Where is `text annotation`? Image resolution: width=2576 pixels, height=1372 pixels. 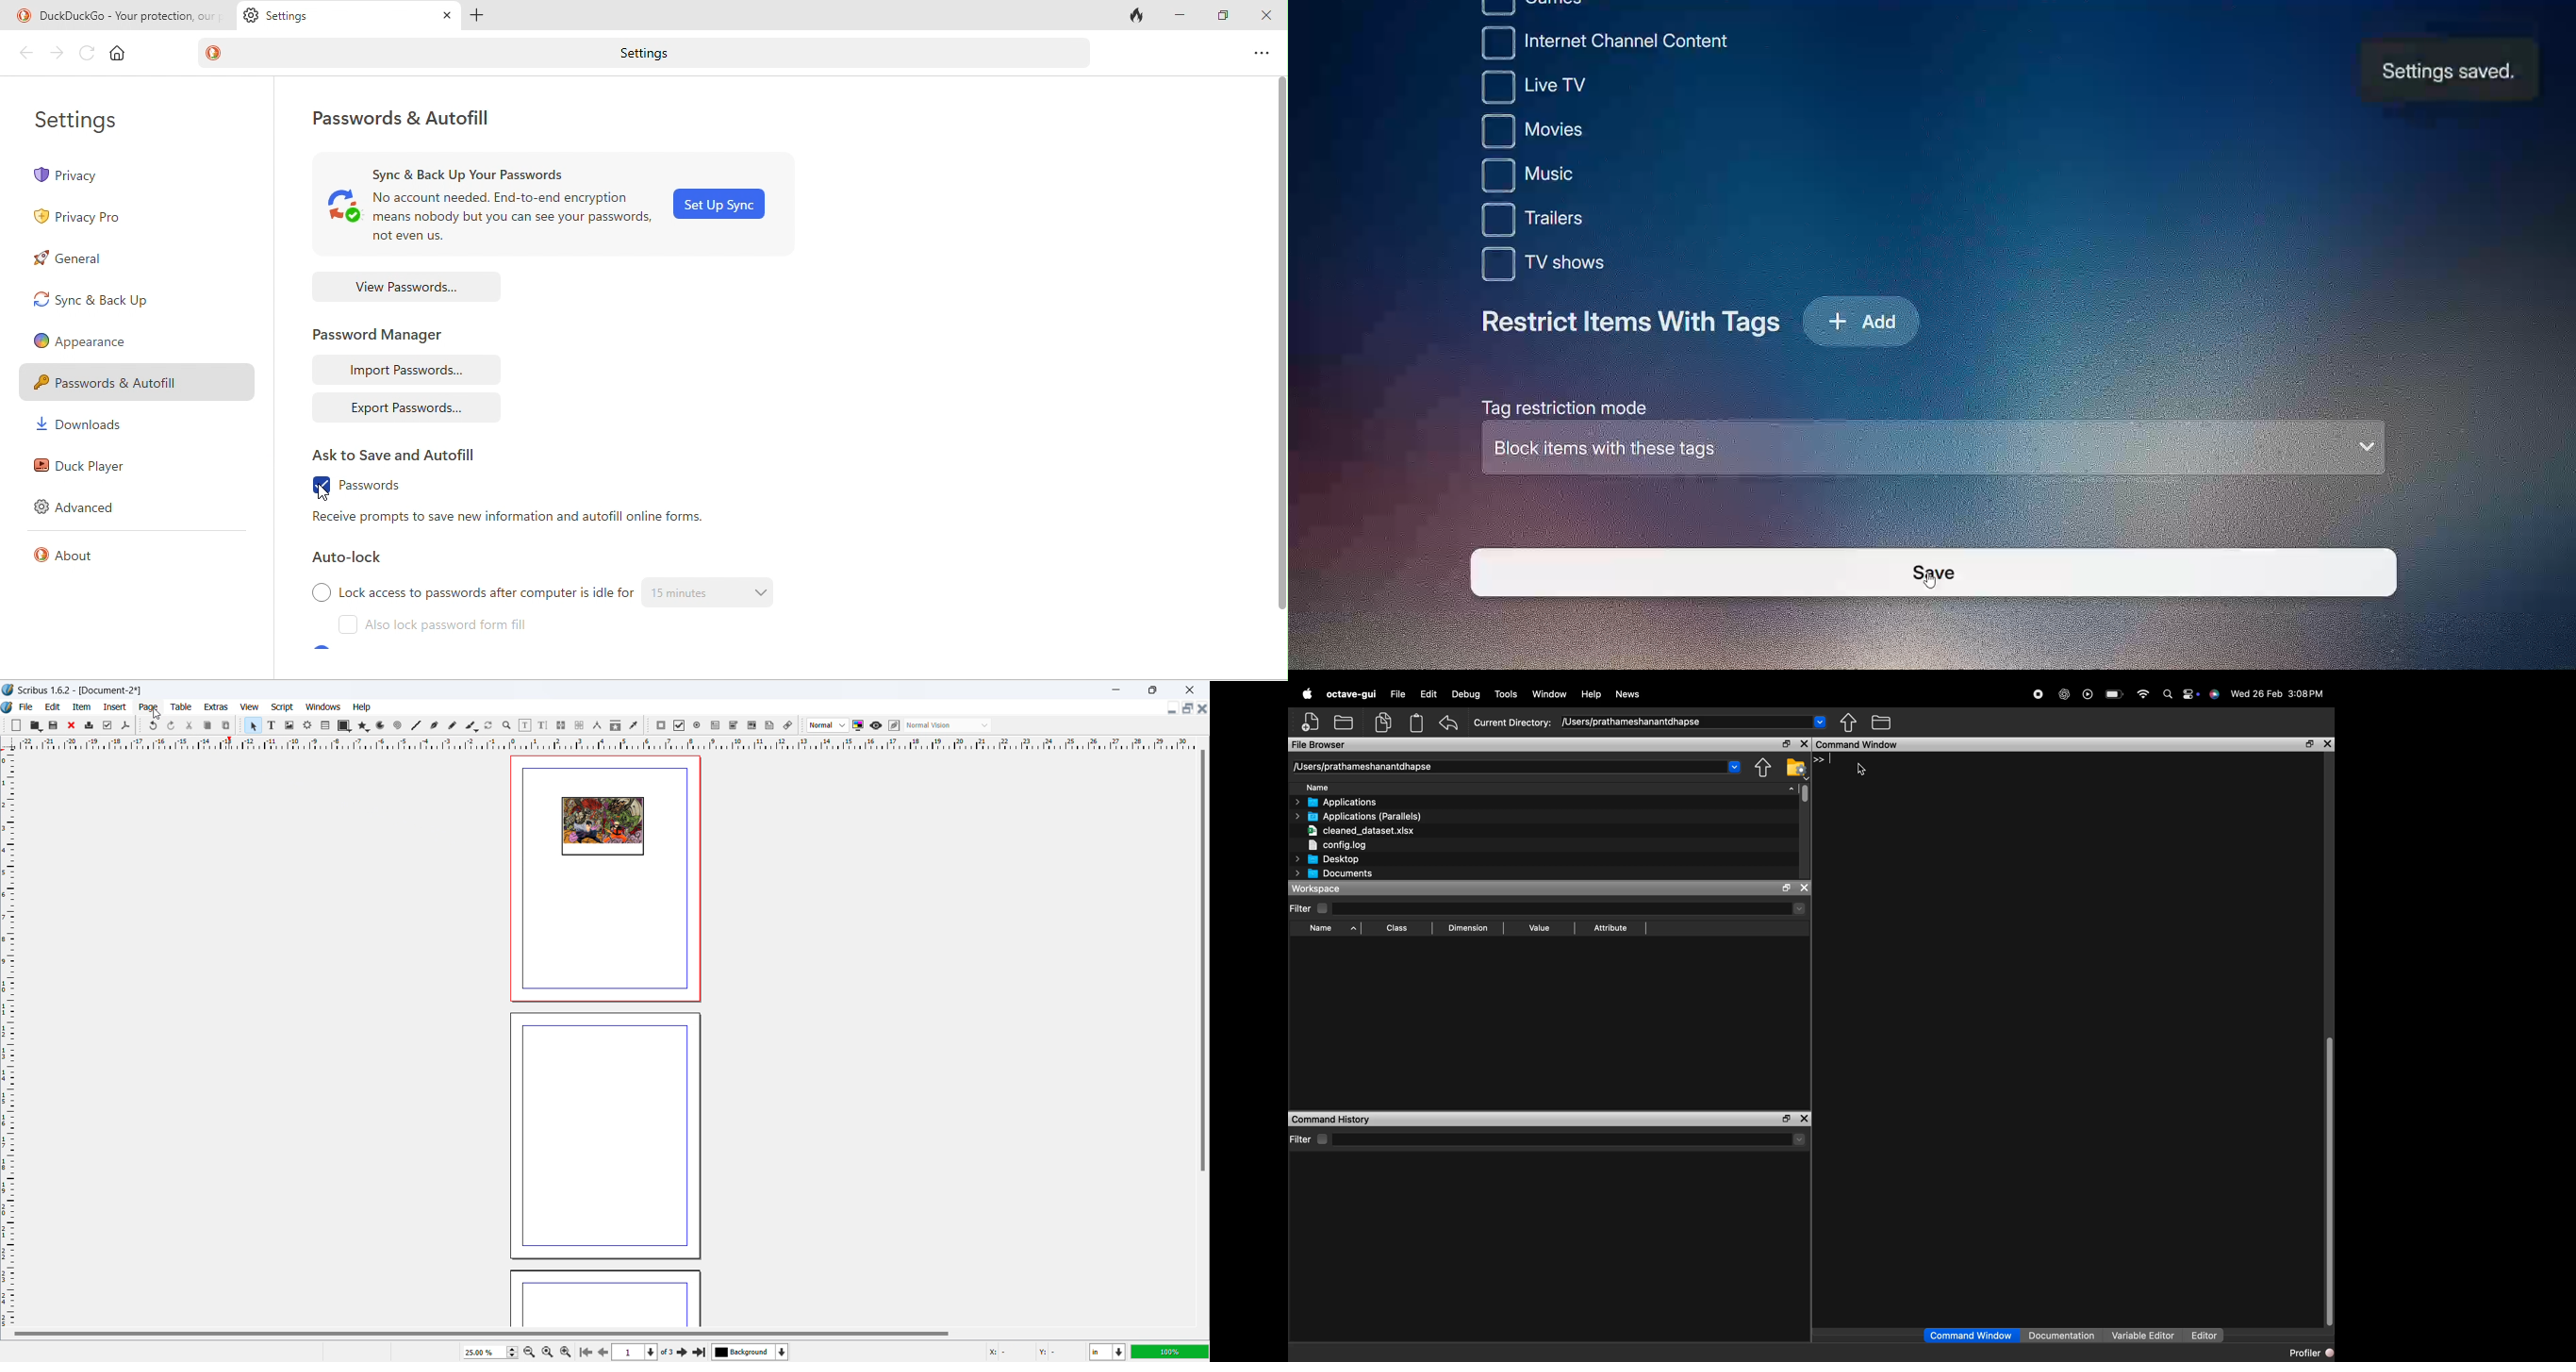
text annotation is located at coordinates (770, 726).